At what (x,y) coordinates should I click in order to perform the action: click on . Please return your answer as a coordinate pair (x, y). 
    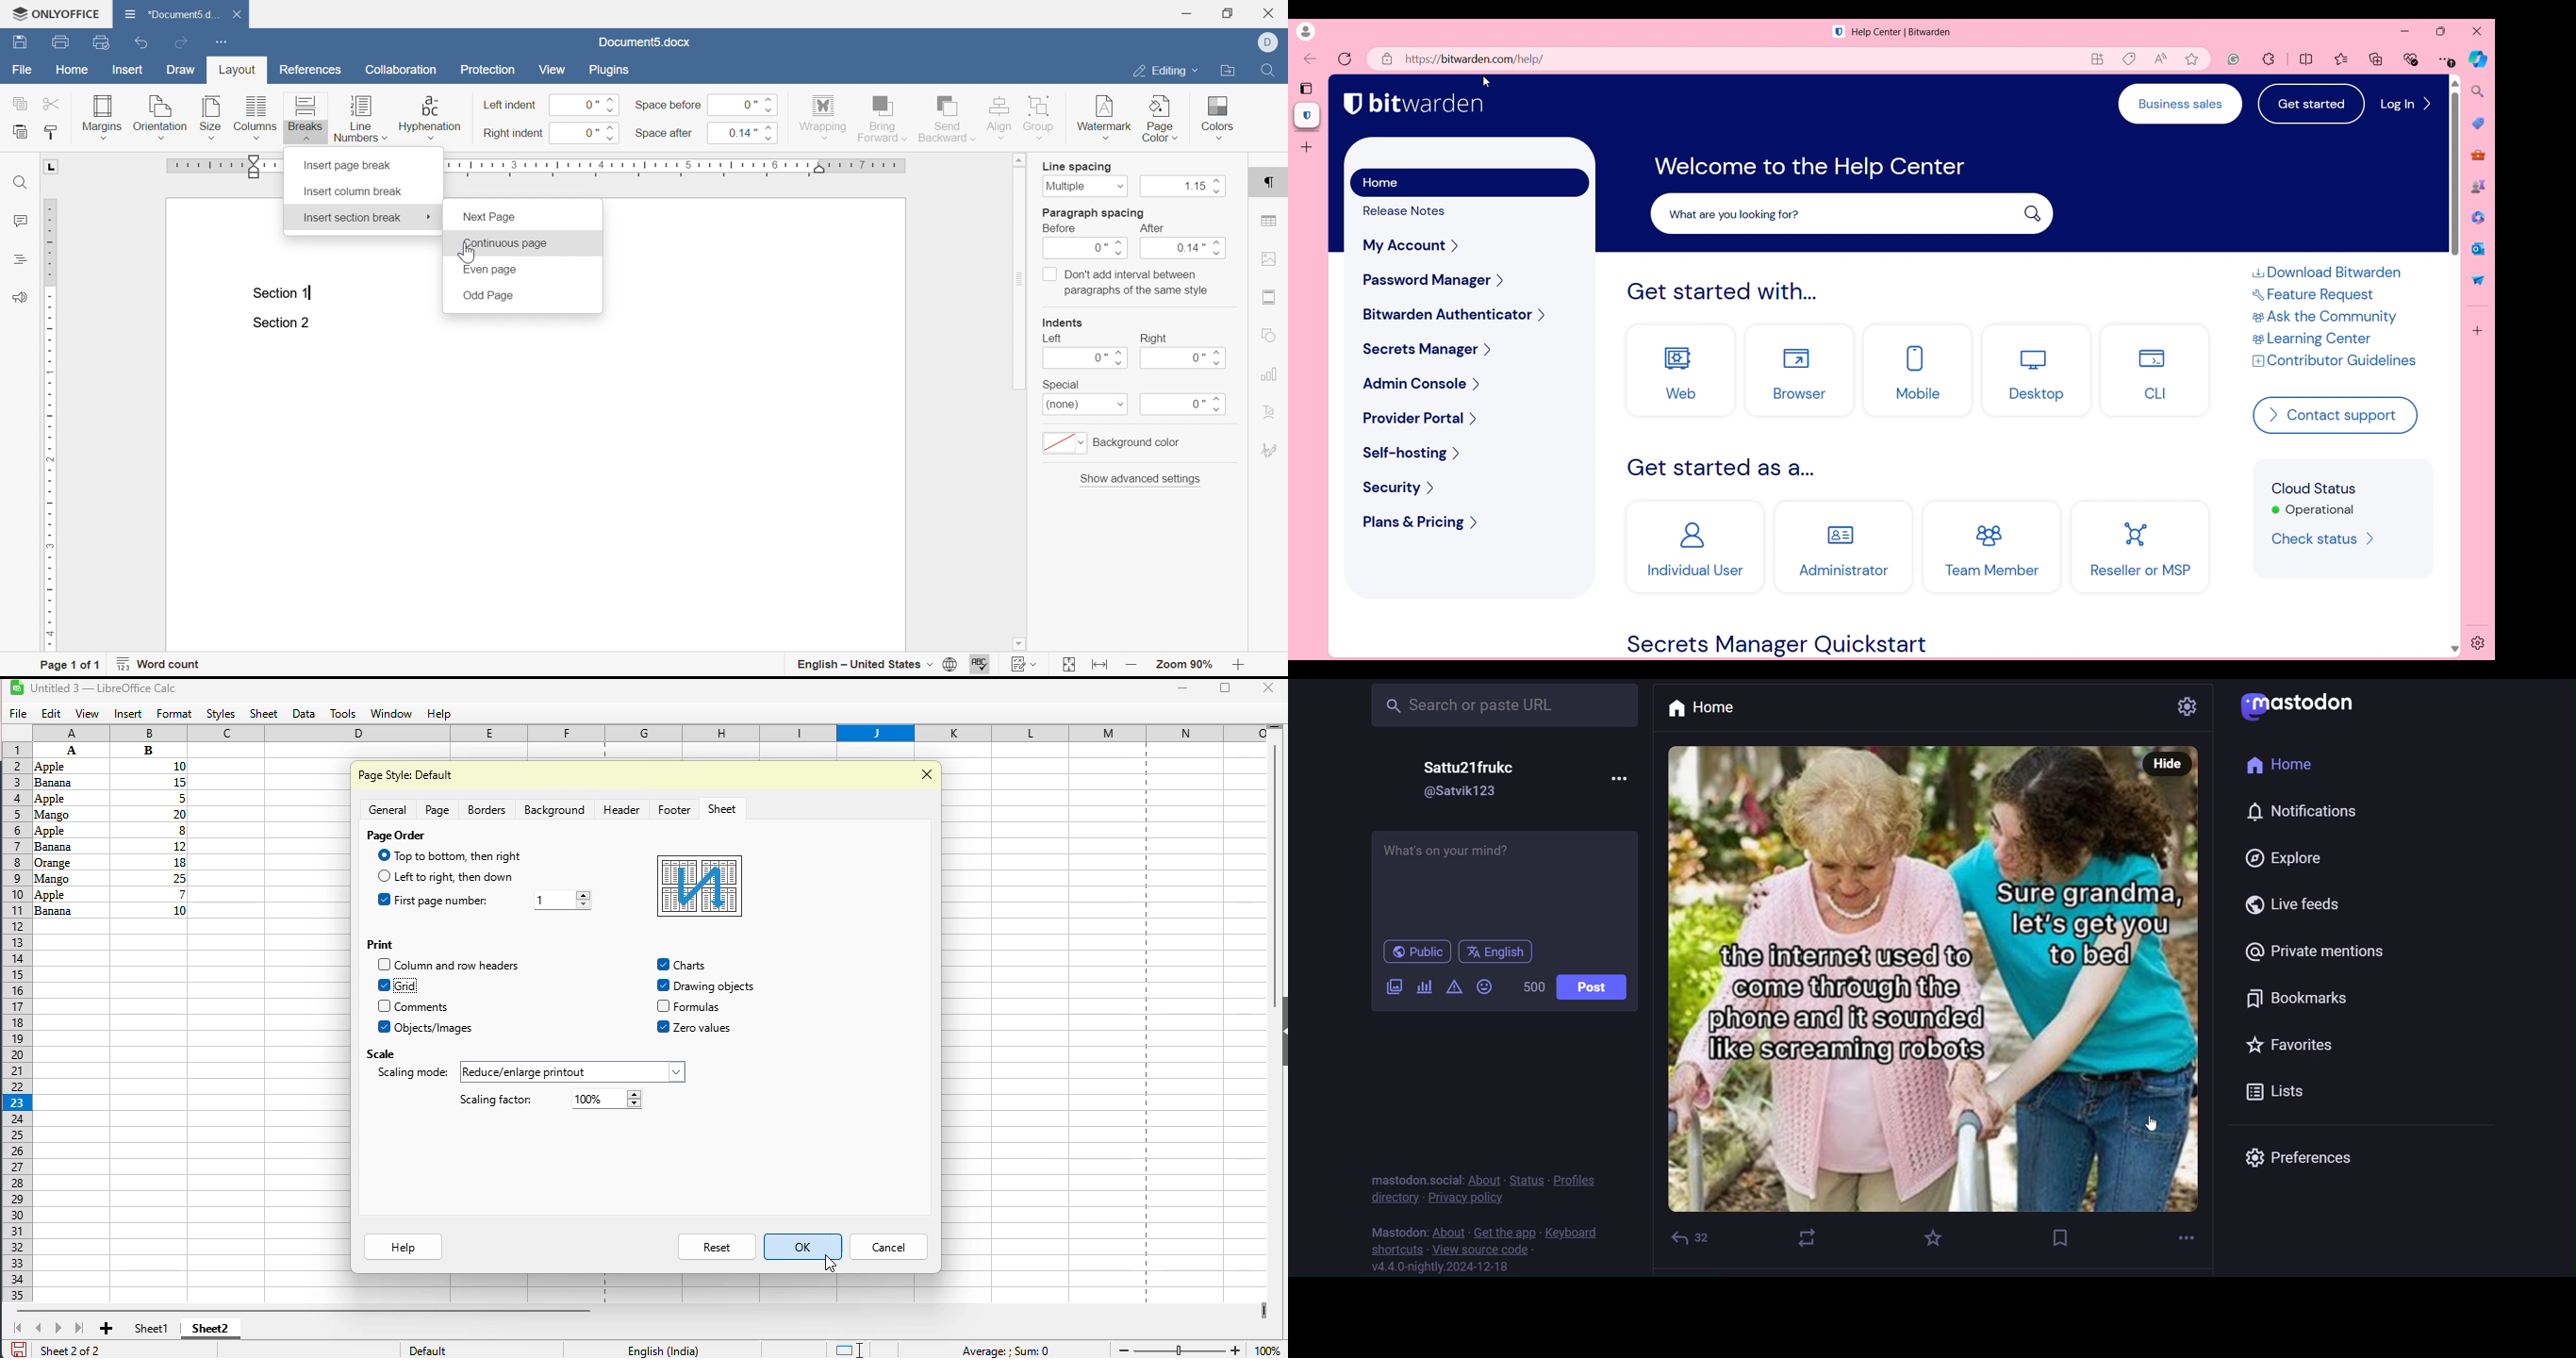
    Looking at the image, I should click on (149, 829).